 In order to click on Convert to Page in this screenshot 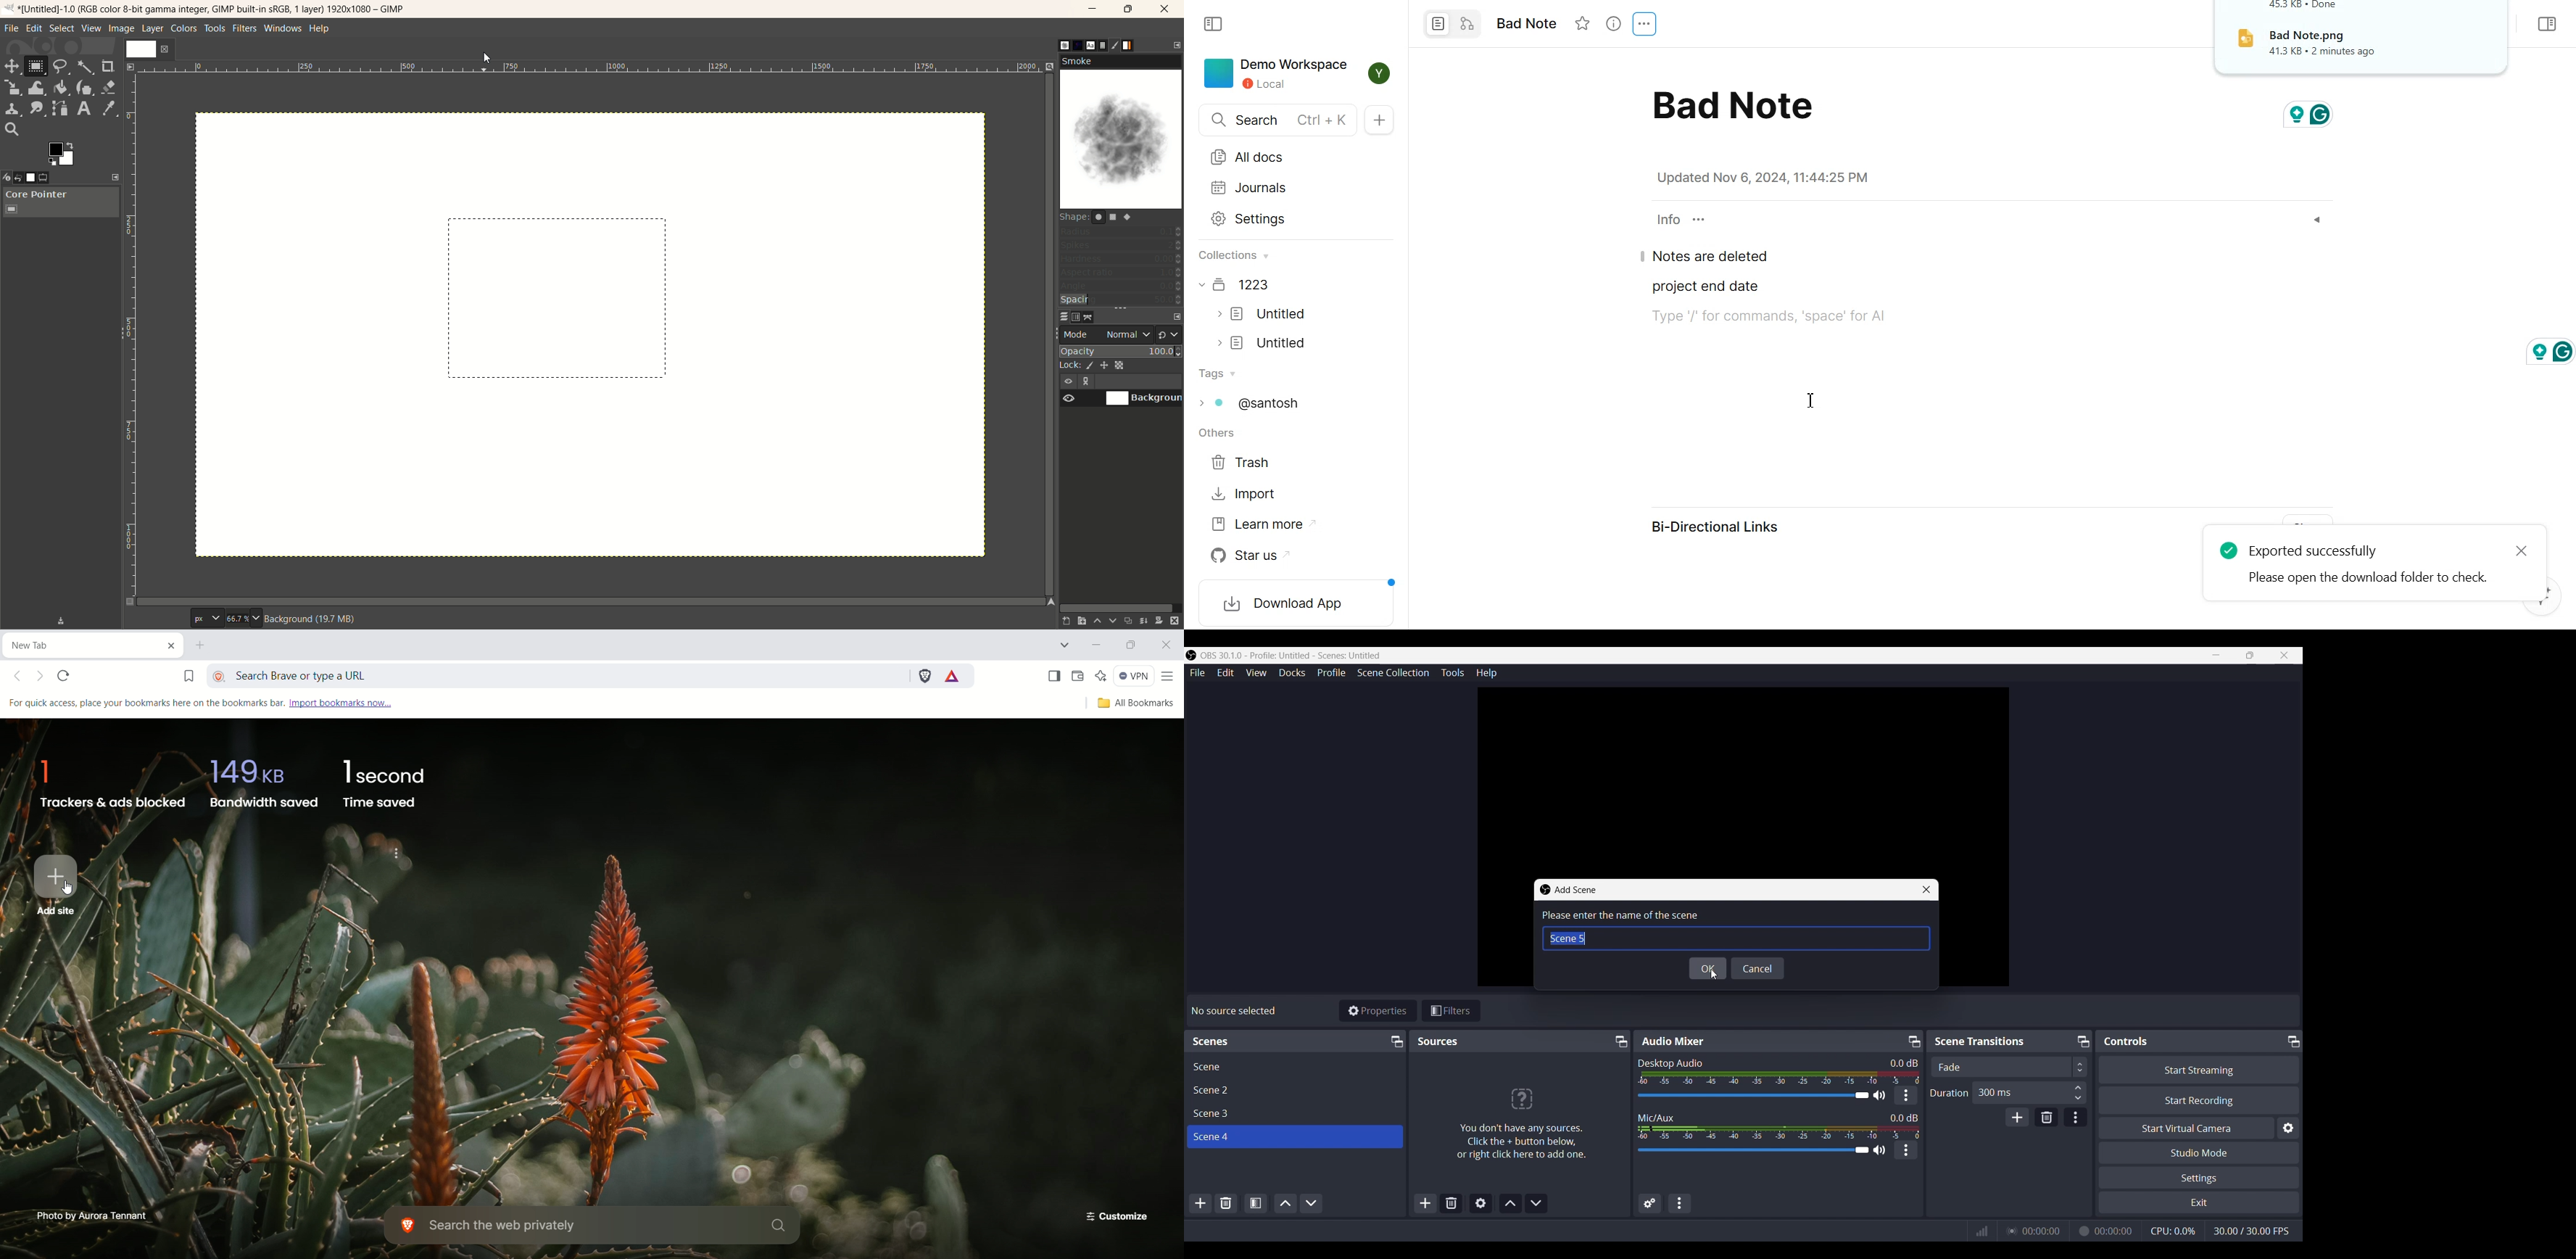, I will do `click(1435, 23)`.